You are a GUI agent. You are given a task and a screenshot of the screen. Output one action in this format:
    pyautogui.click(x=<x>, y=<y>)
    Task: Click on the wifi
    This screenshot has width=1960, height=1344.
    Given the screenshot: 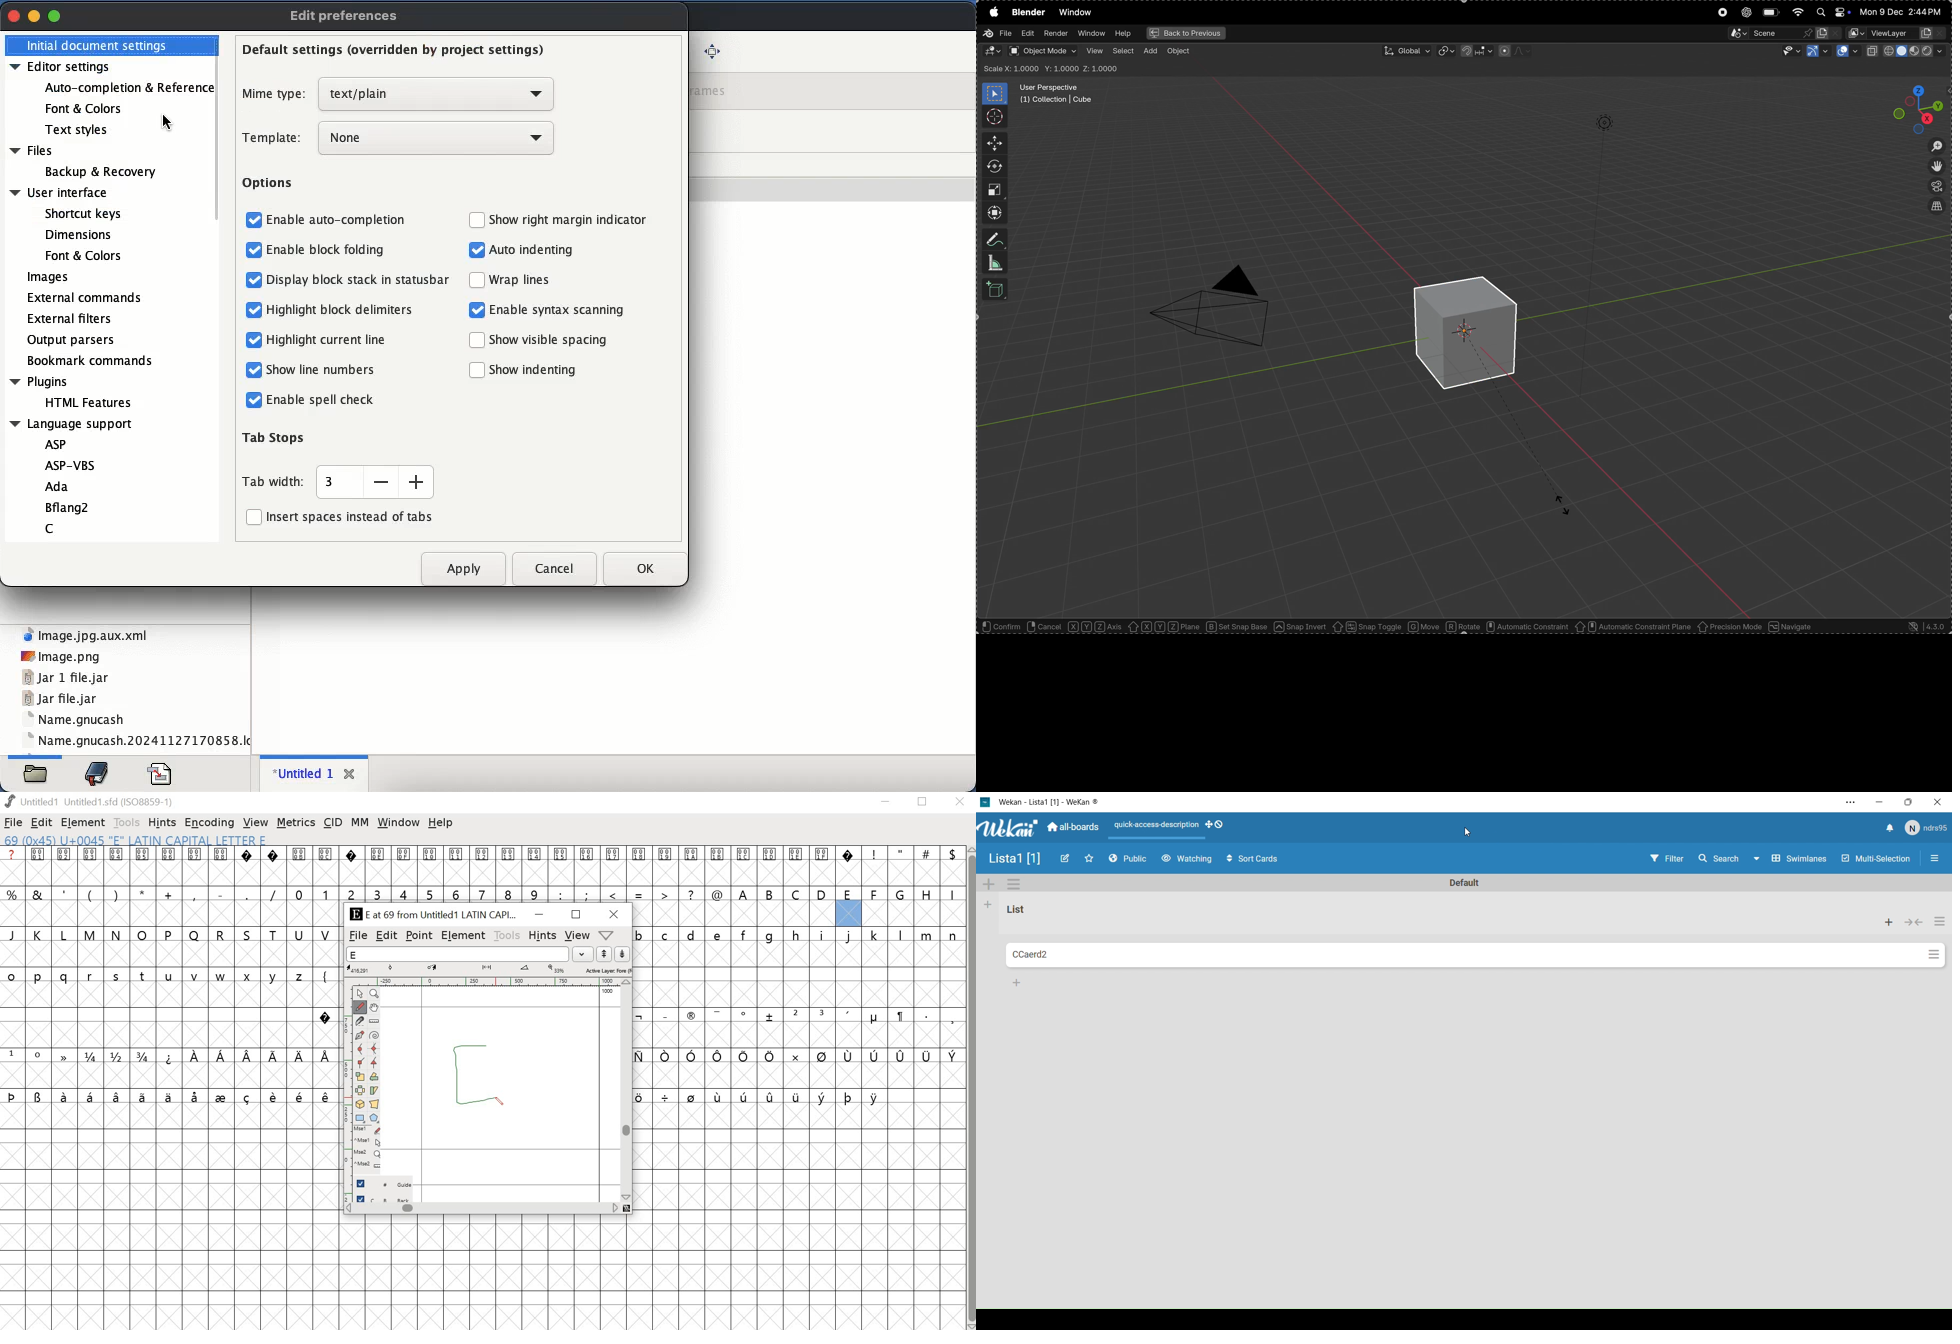 What is the action you would take?
    pyautogui.click(x=1798, y=12)
    